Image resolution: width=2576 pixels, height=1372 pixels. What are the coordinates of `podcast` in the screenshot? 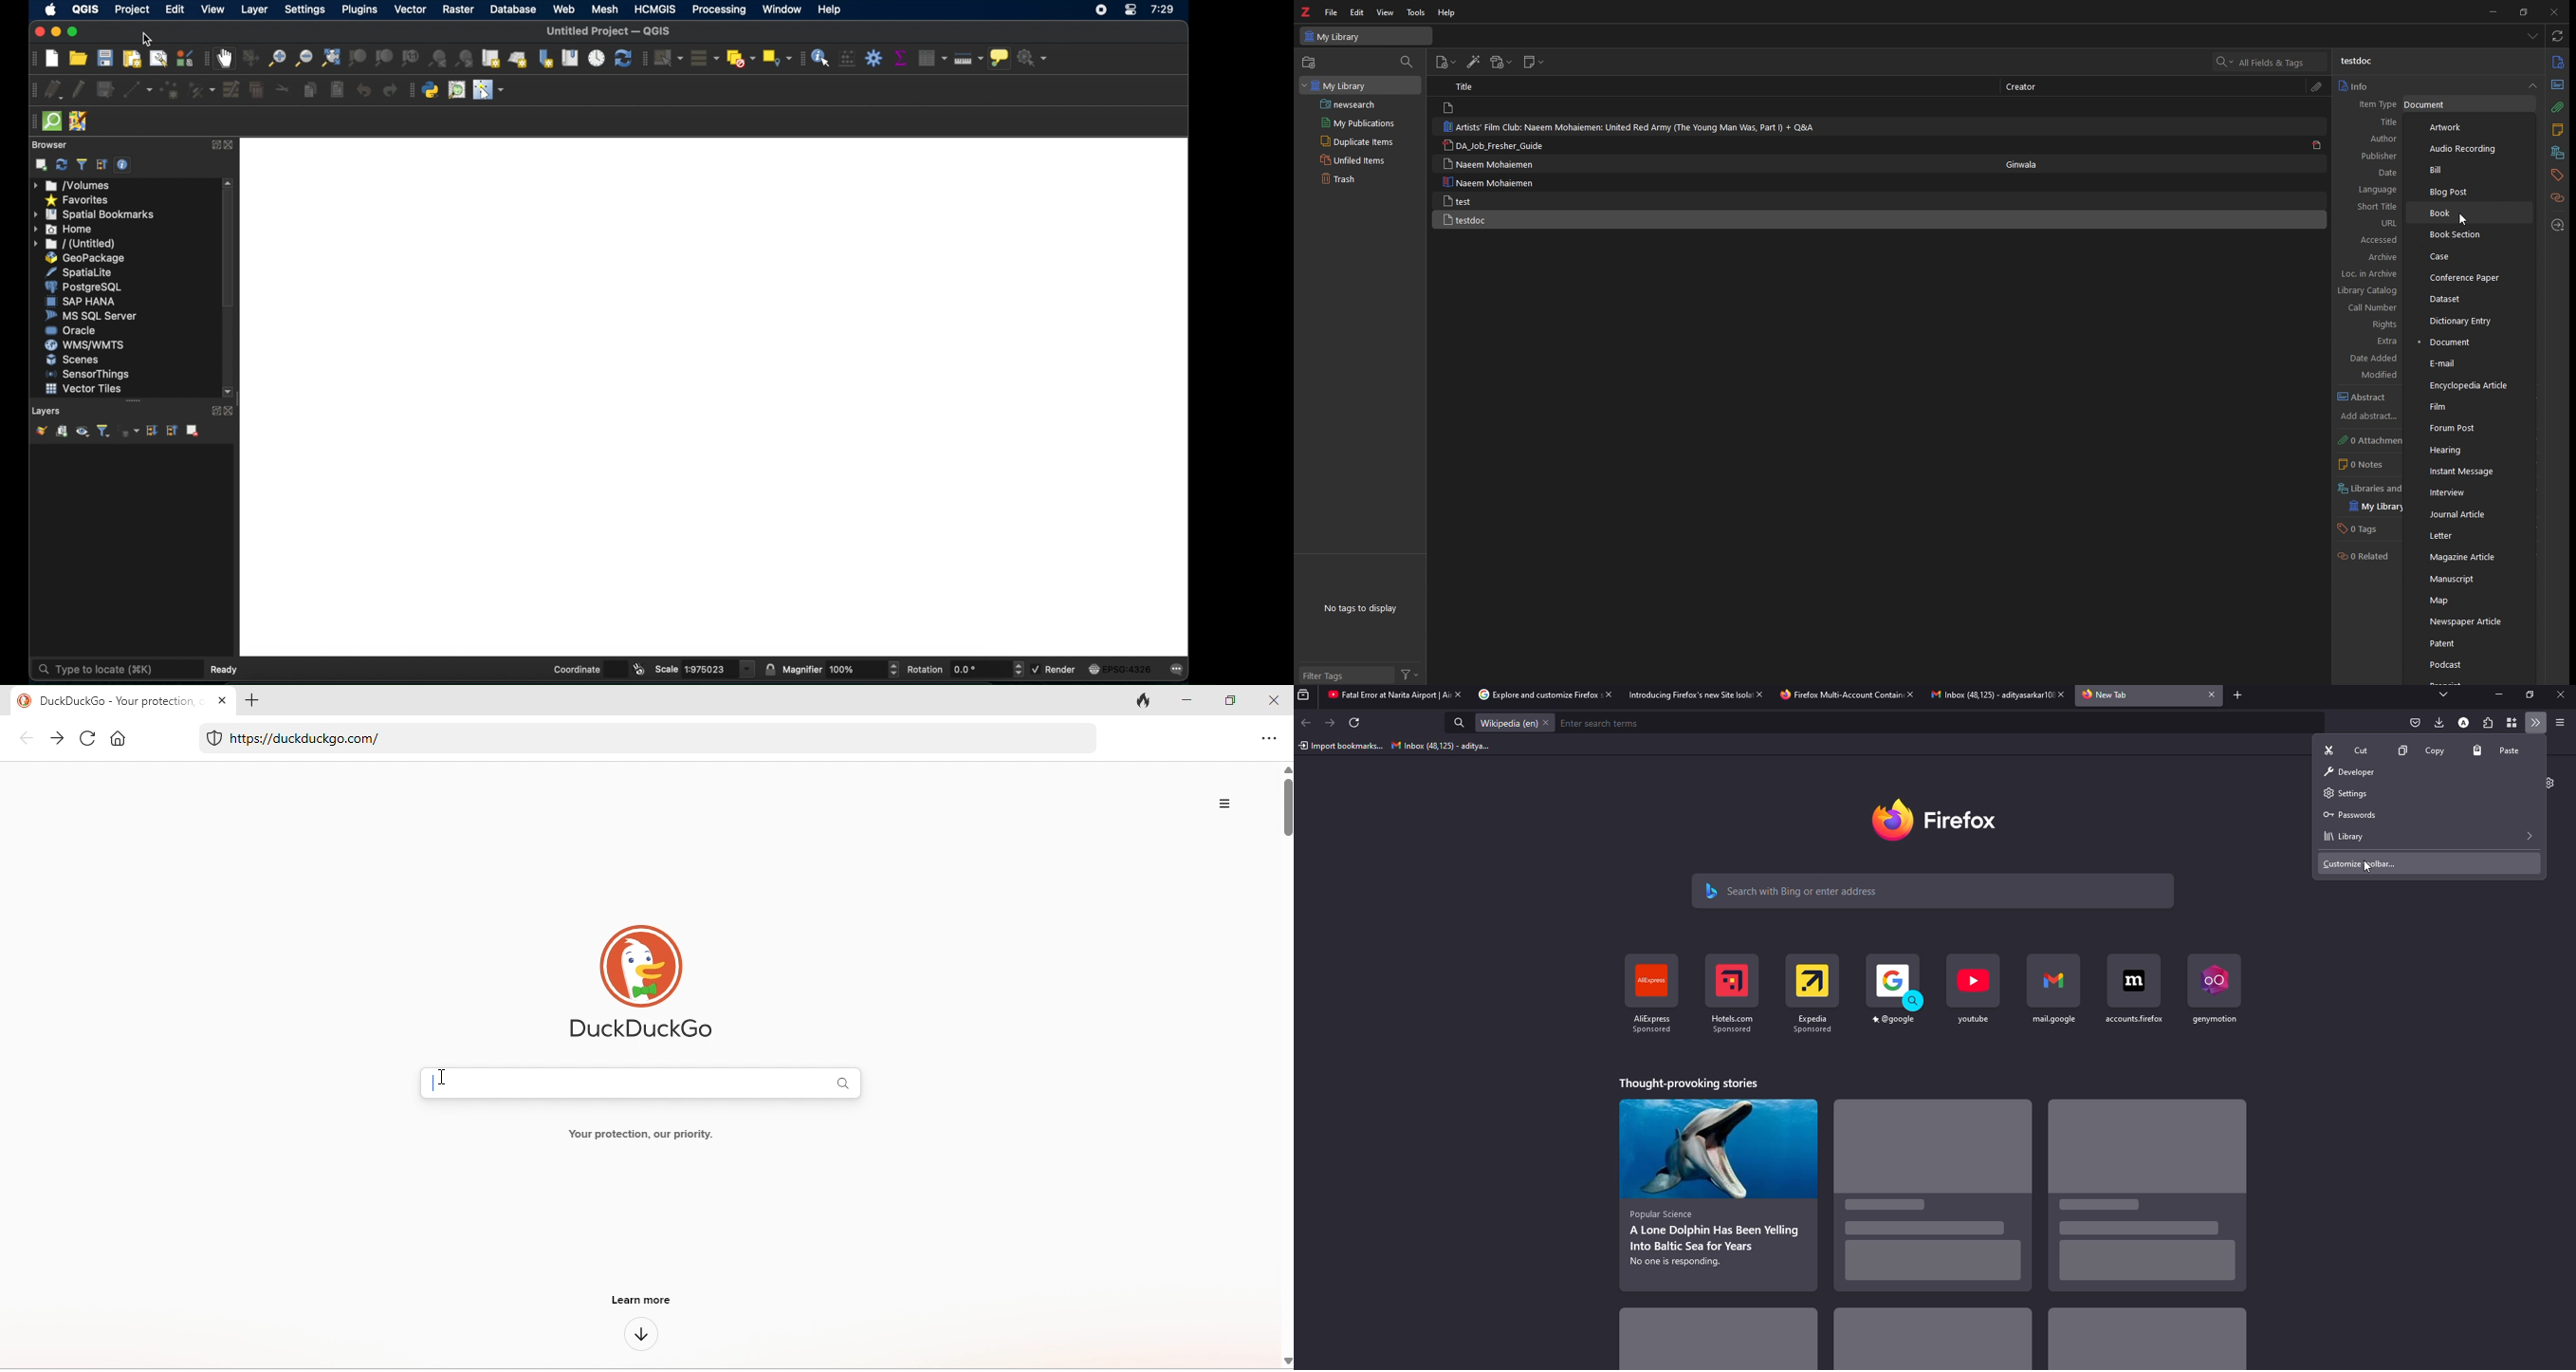 It's located at (2469, 663).